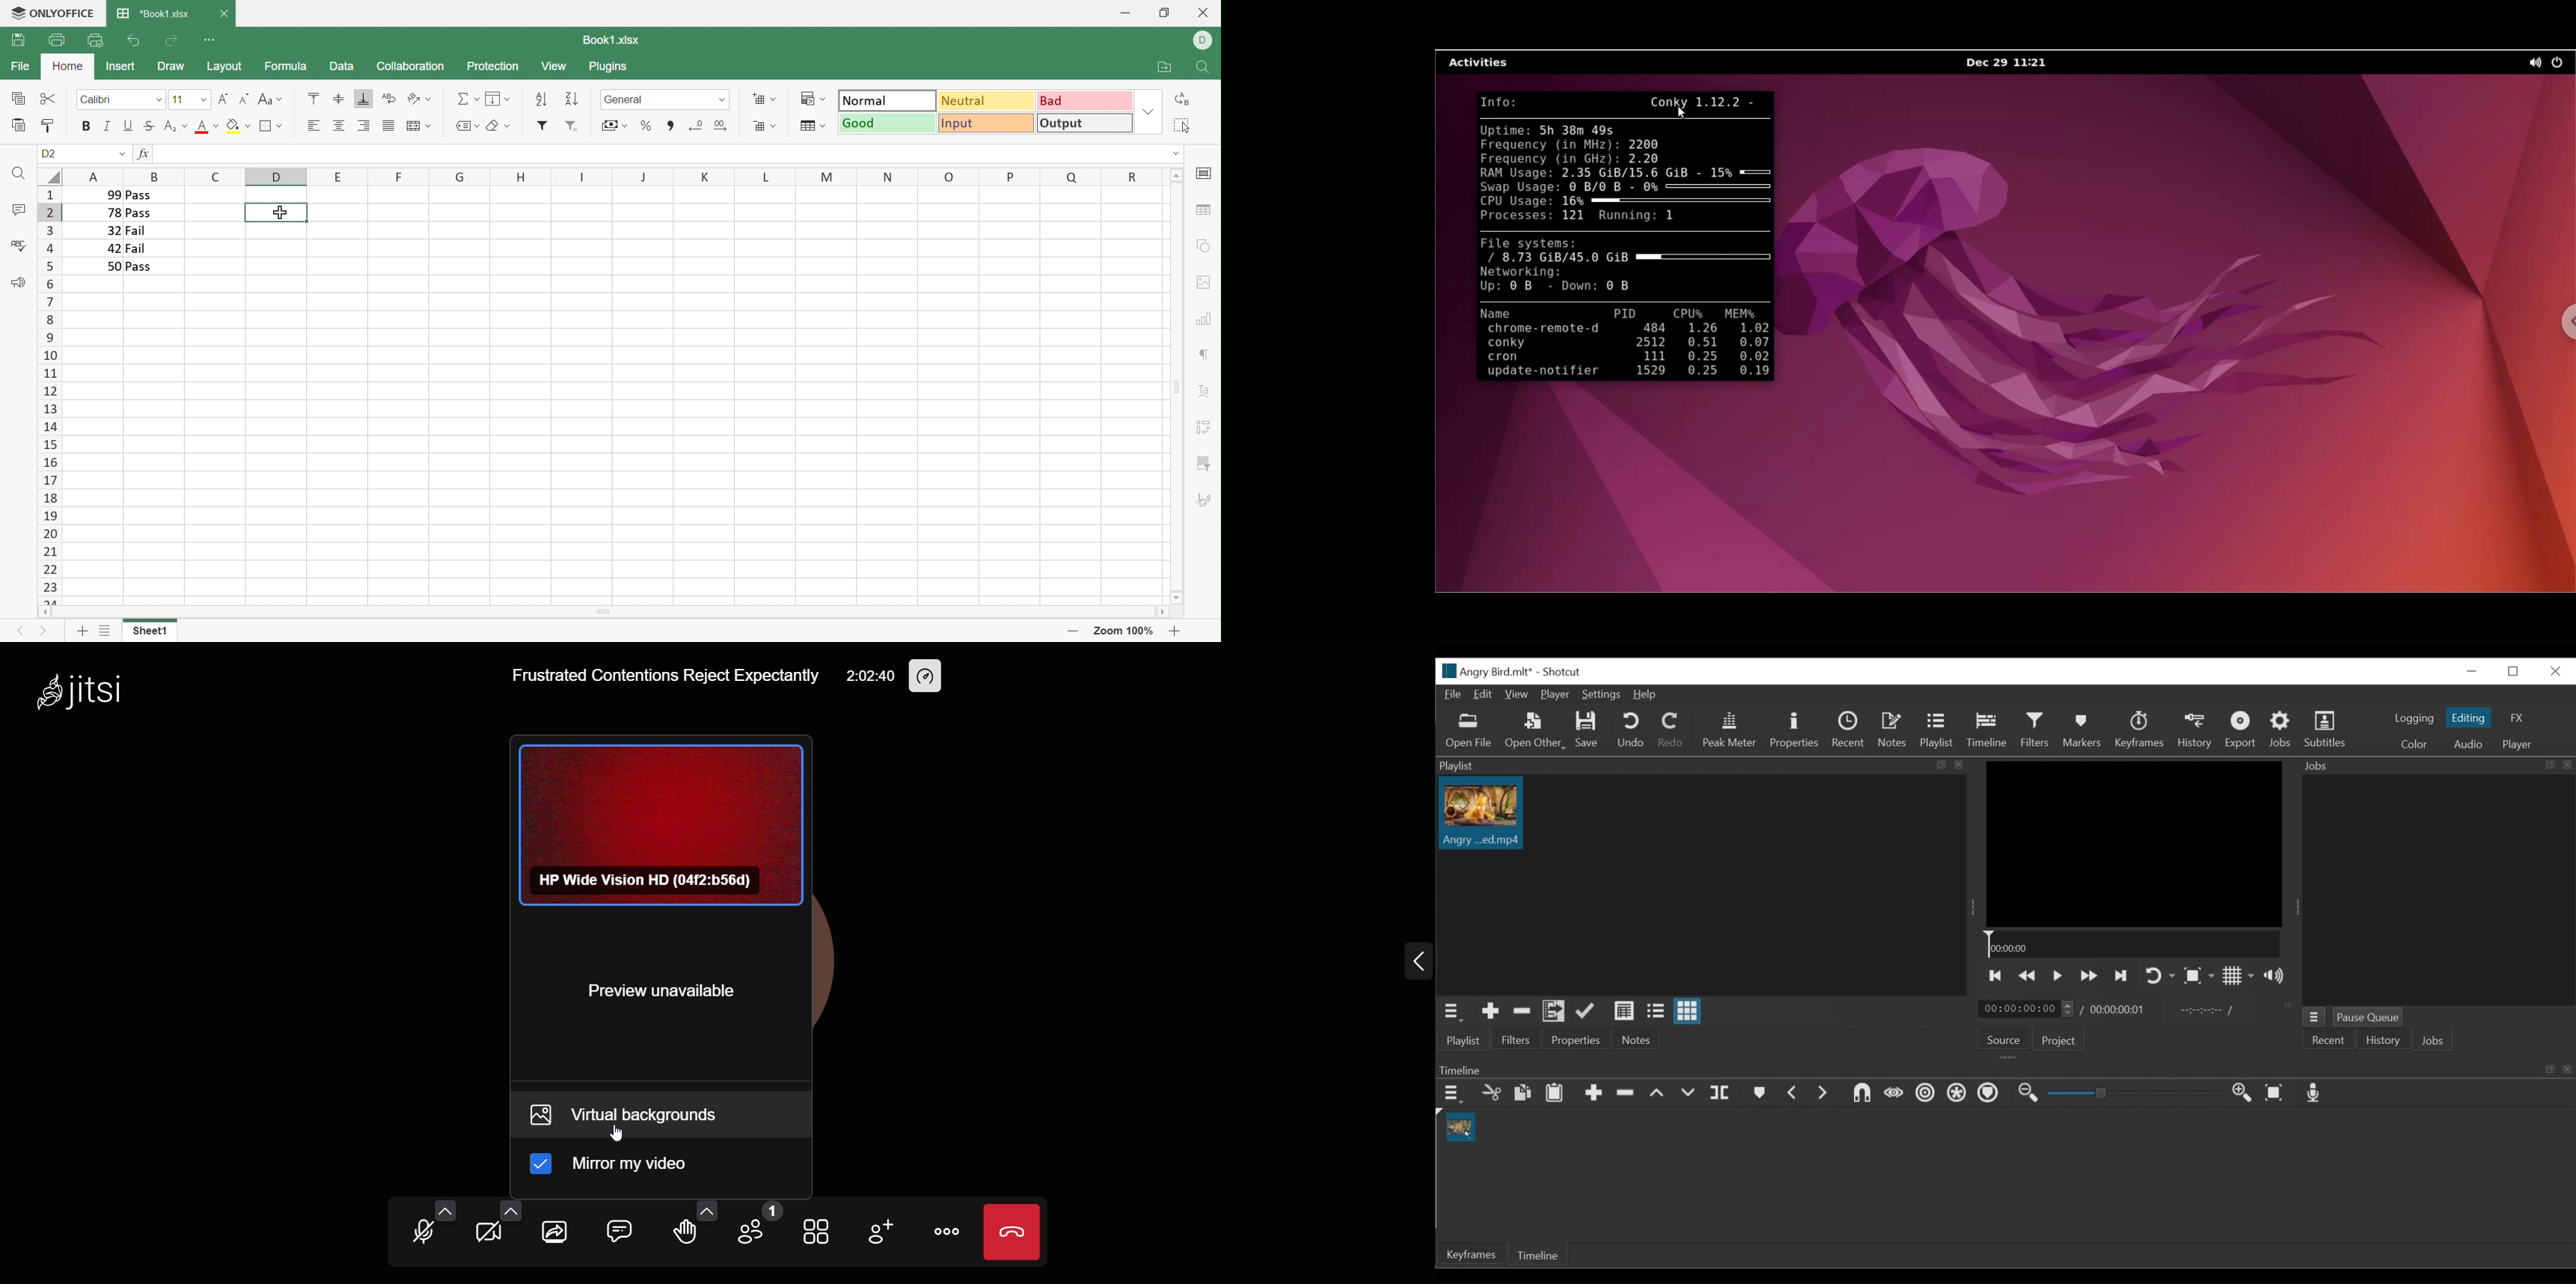 Image resolution: width=2576 pixels, height=1288 pixels. I want to click on Paste, so click(1554, 1094).